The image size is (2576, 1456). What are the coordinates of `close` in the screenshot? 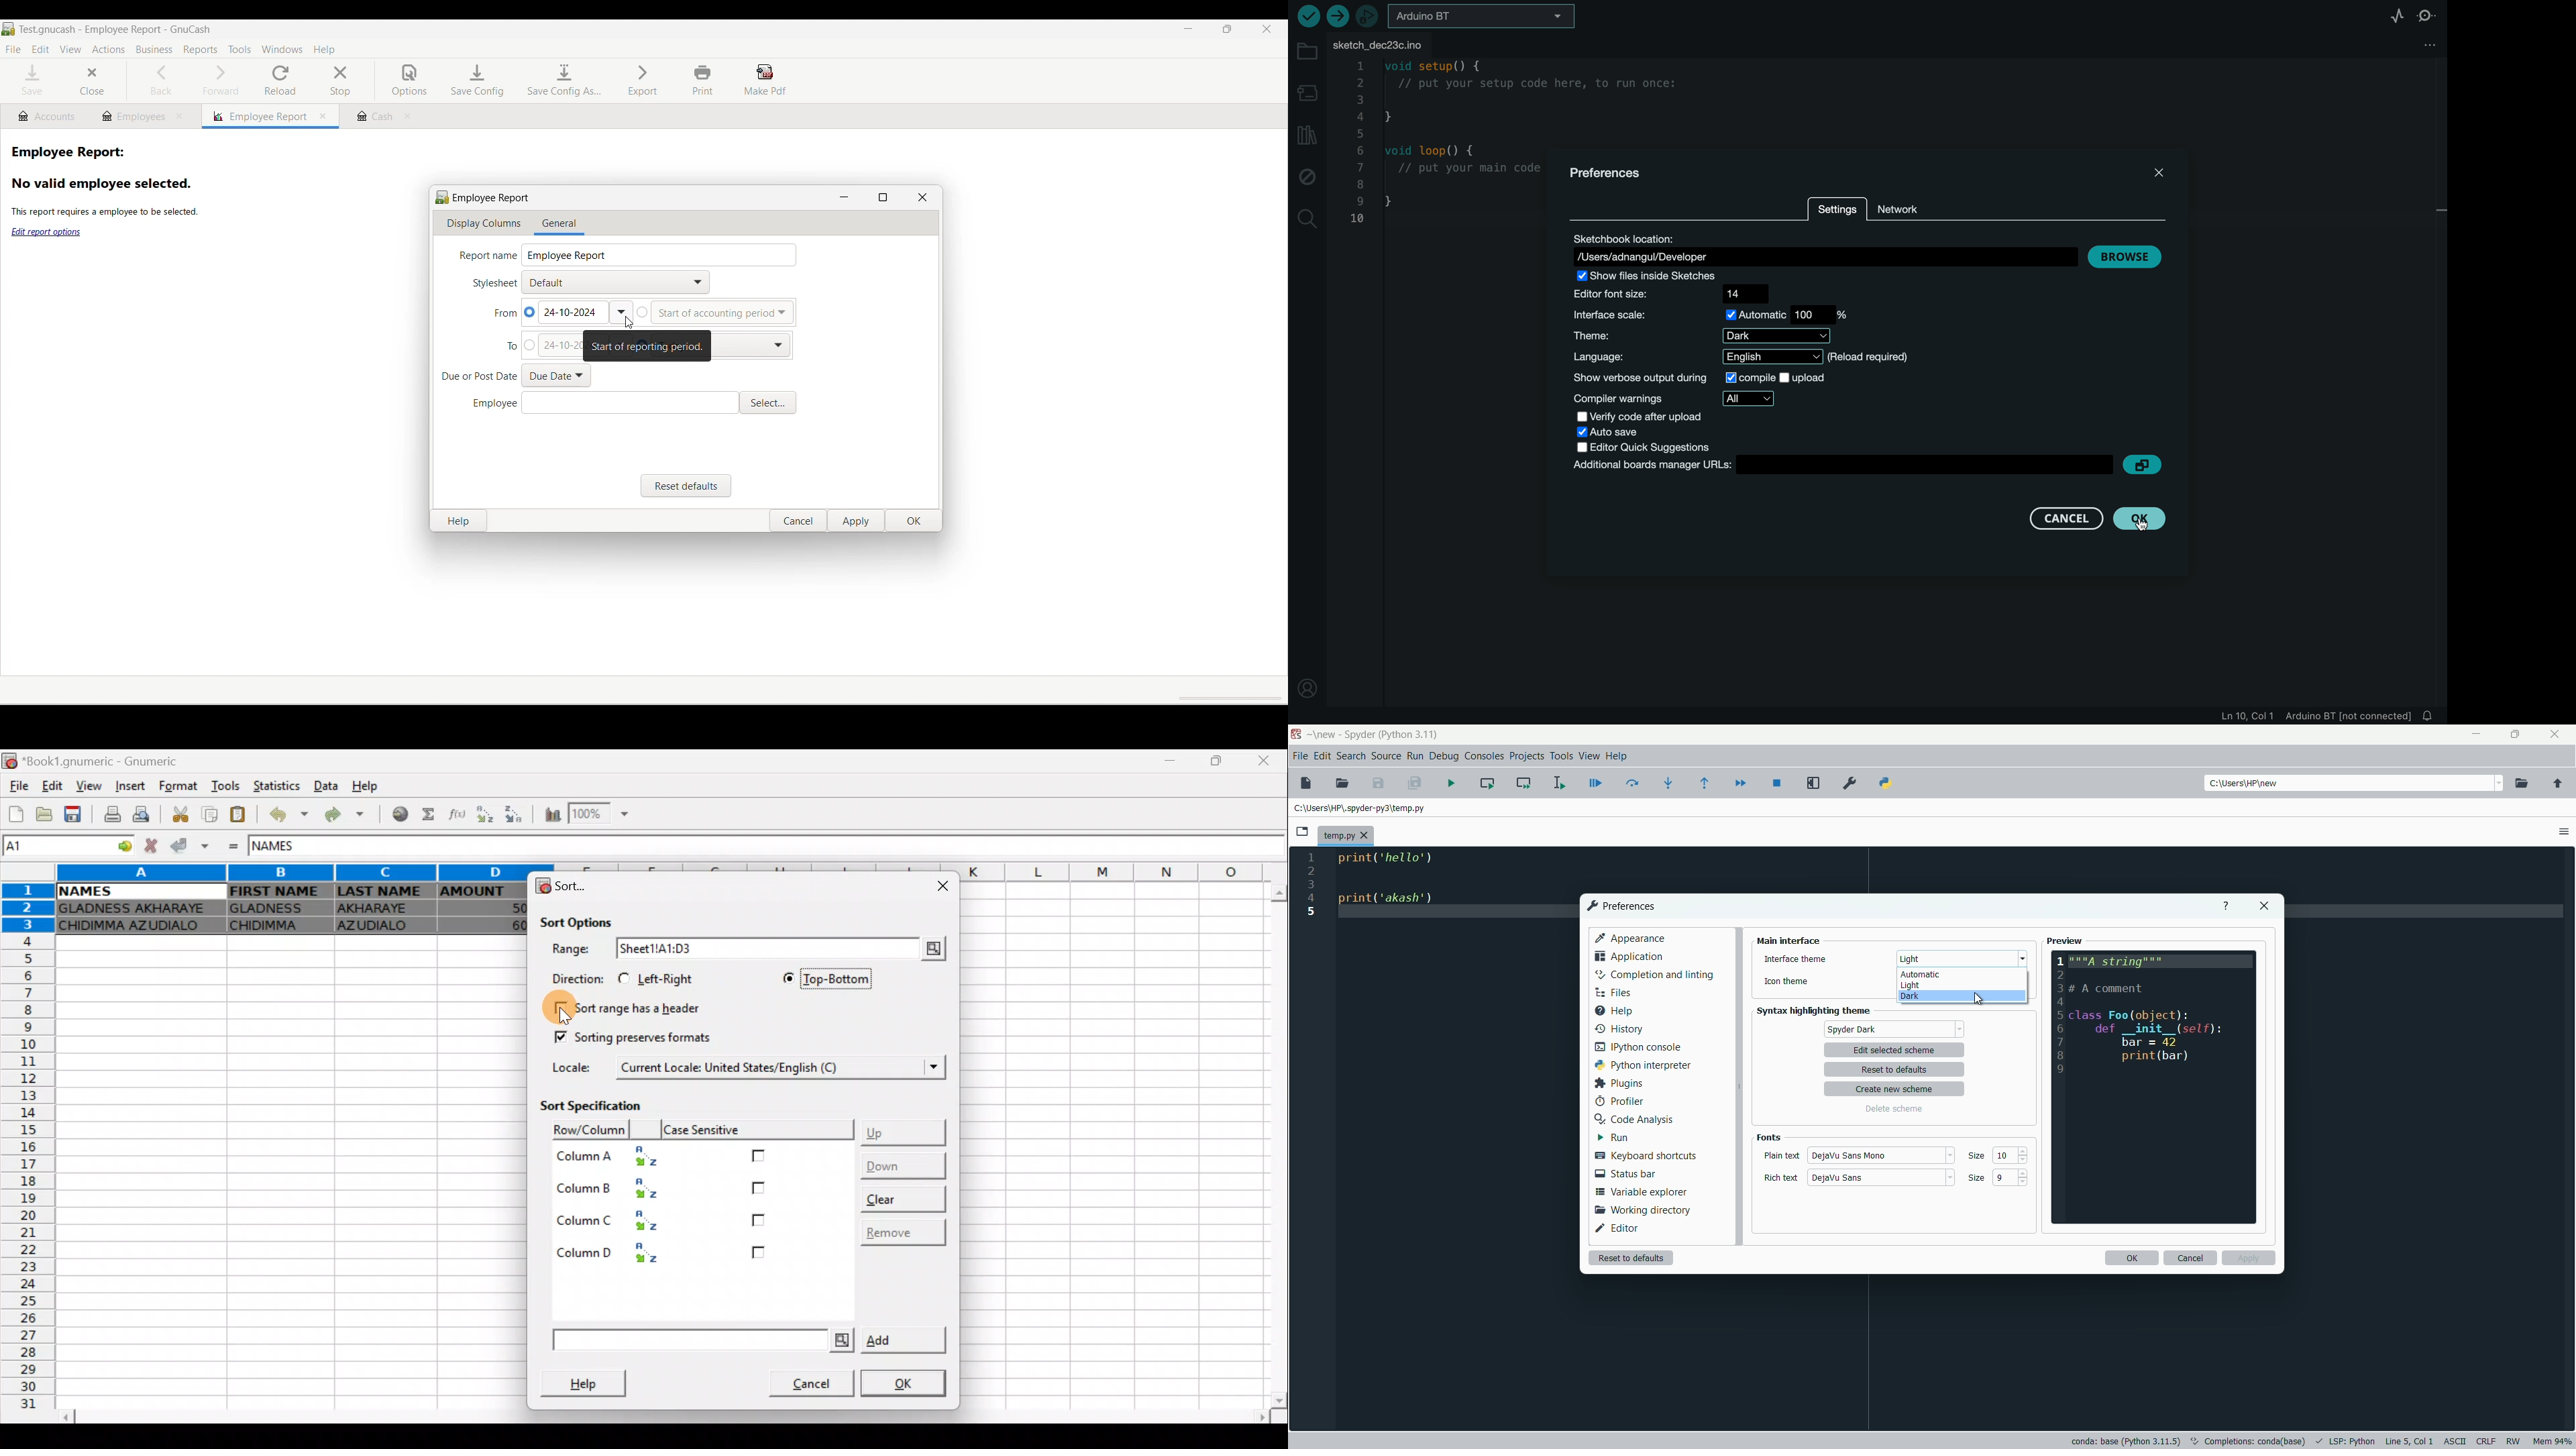 It's located at (2263, 906).